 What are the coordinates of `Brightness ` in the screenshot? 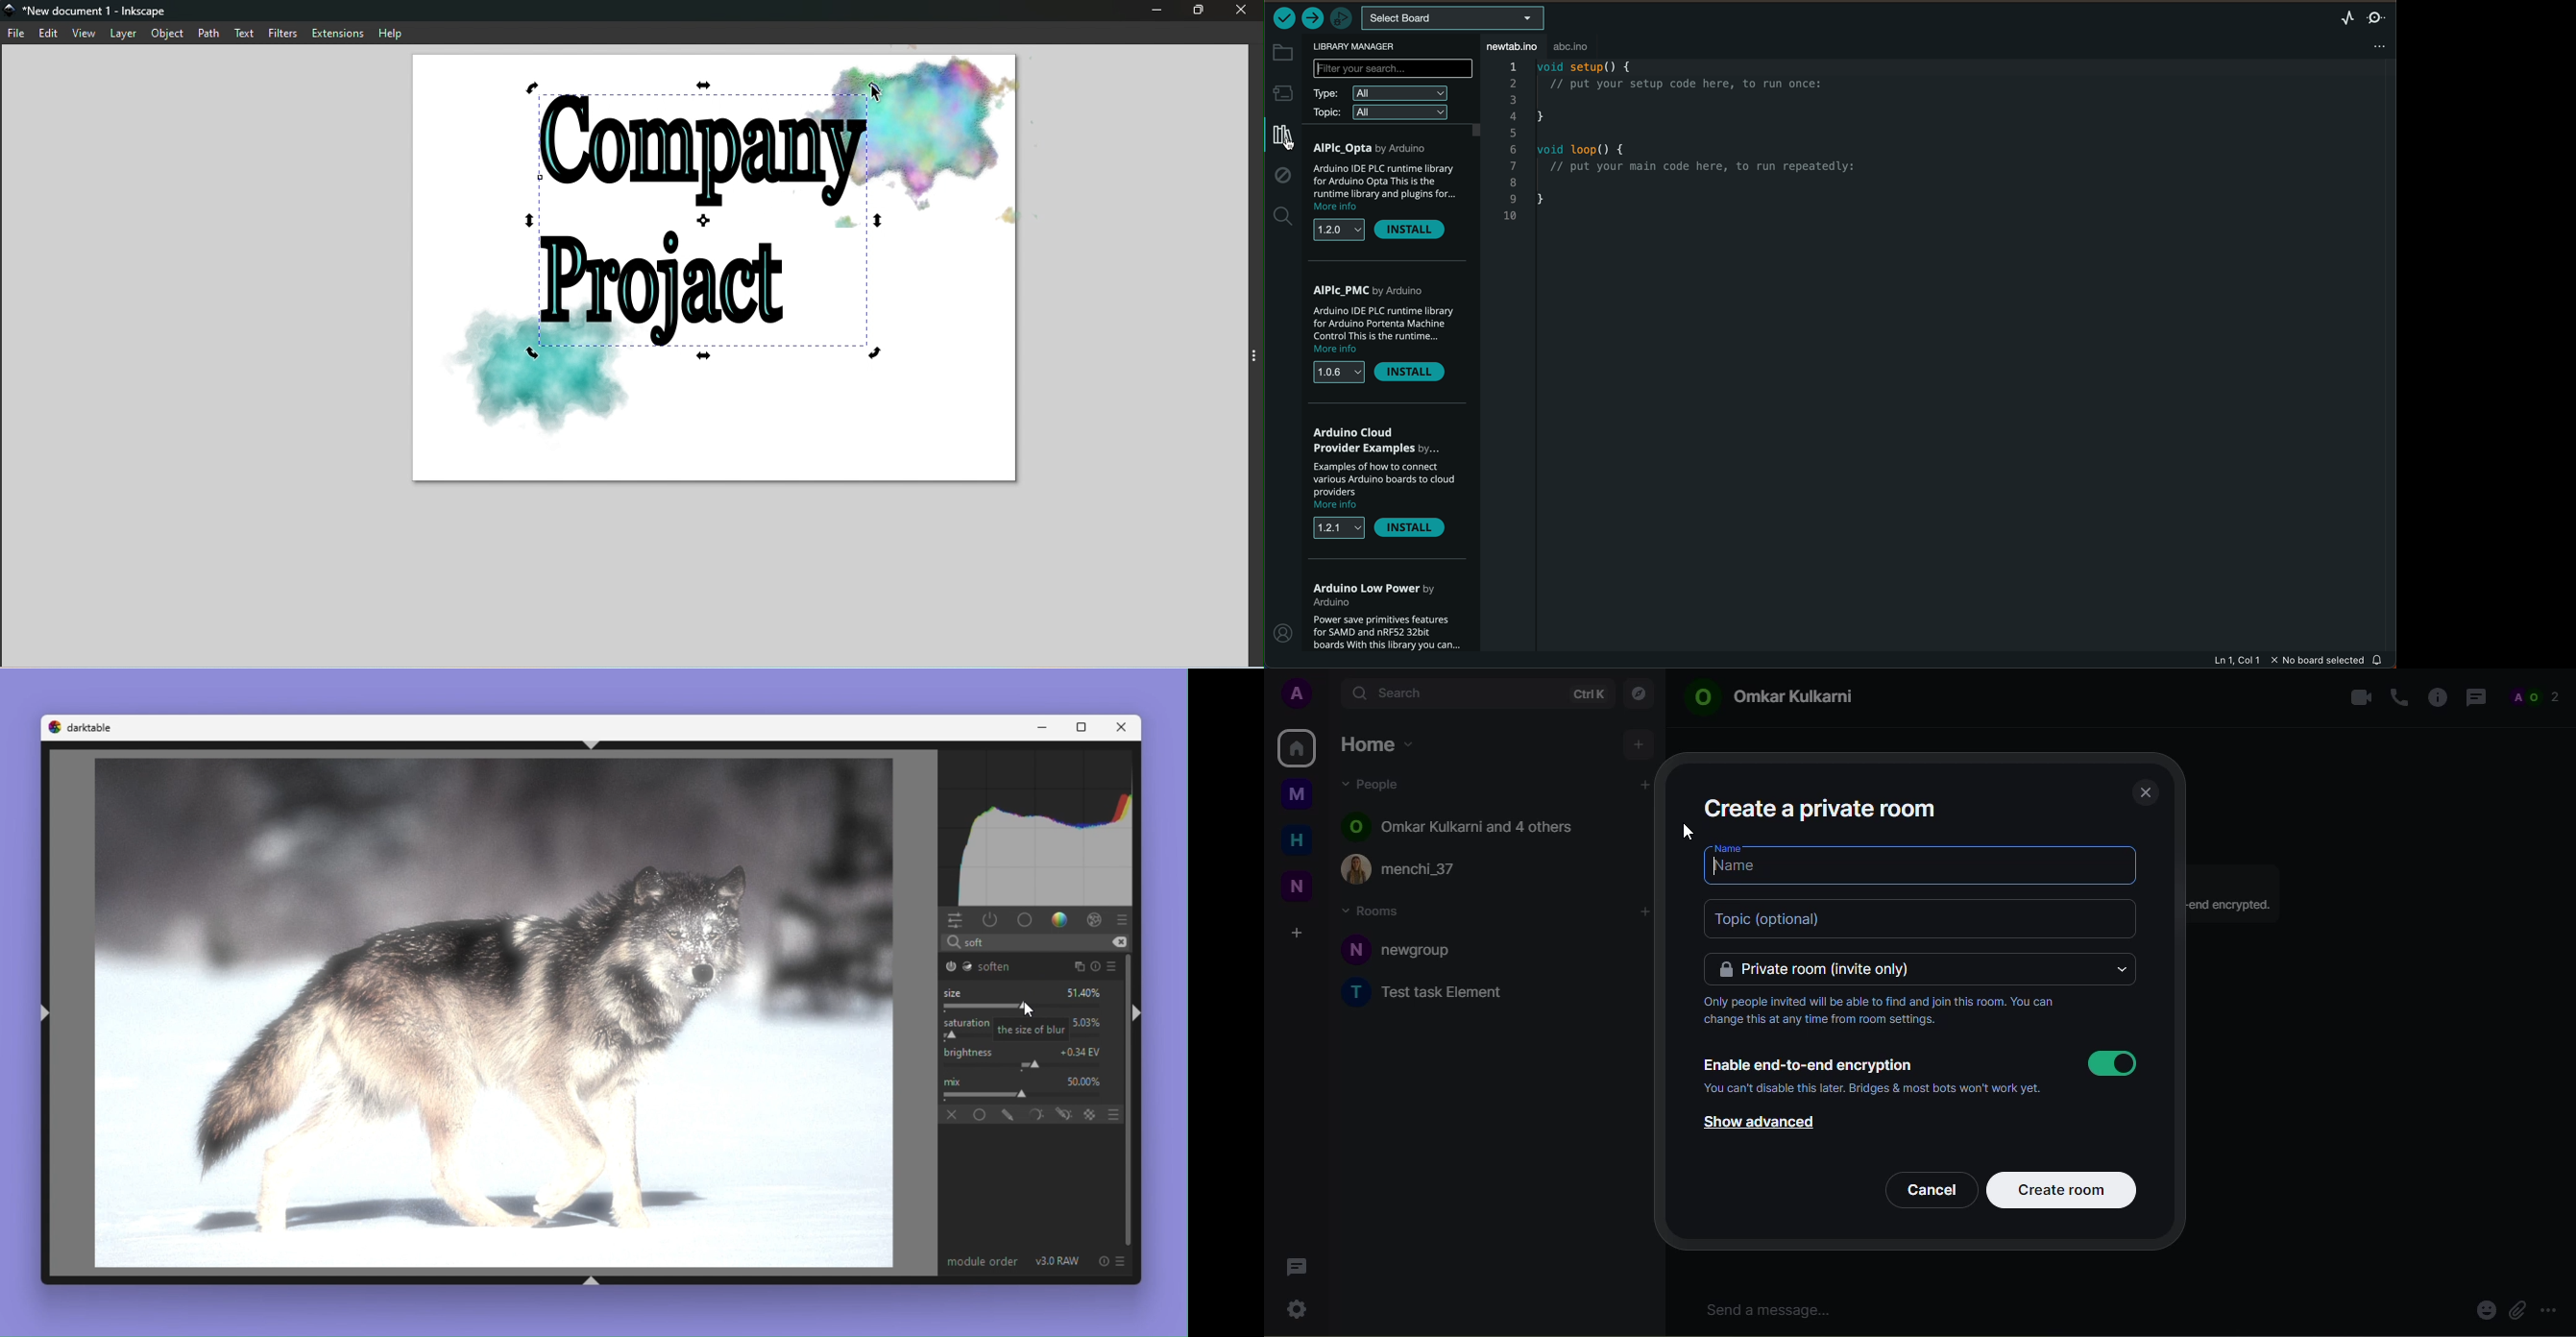 It's located at (968, 1051).